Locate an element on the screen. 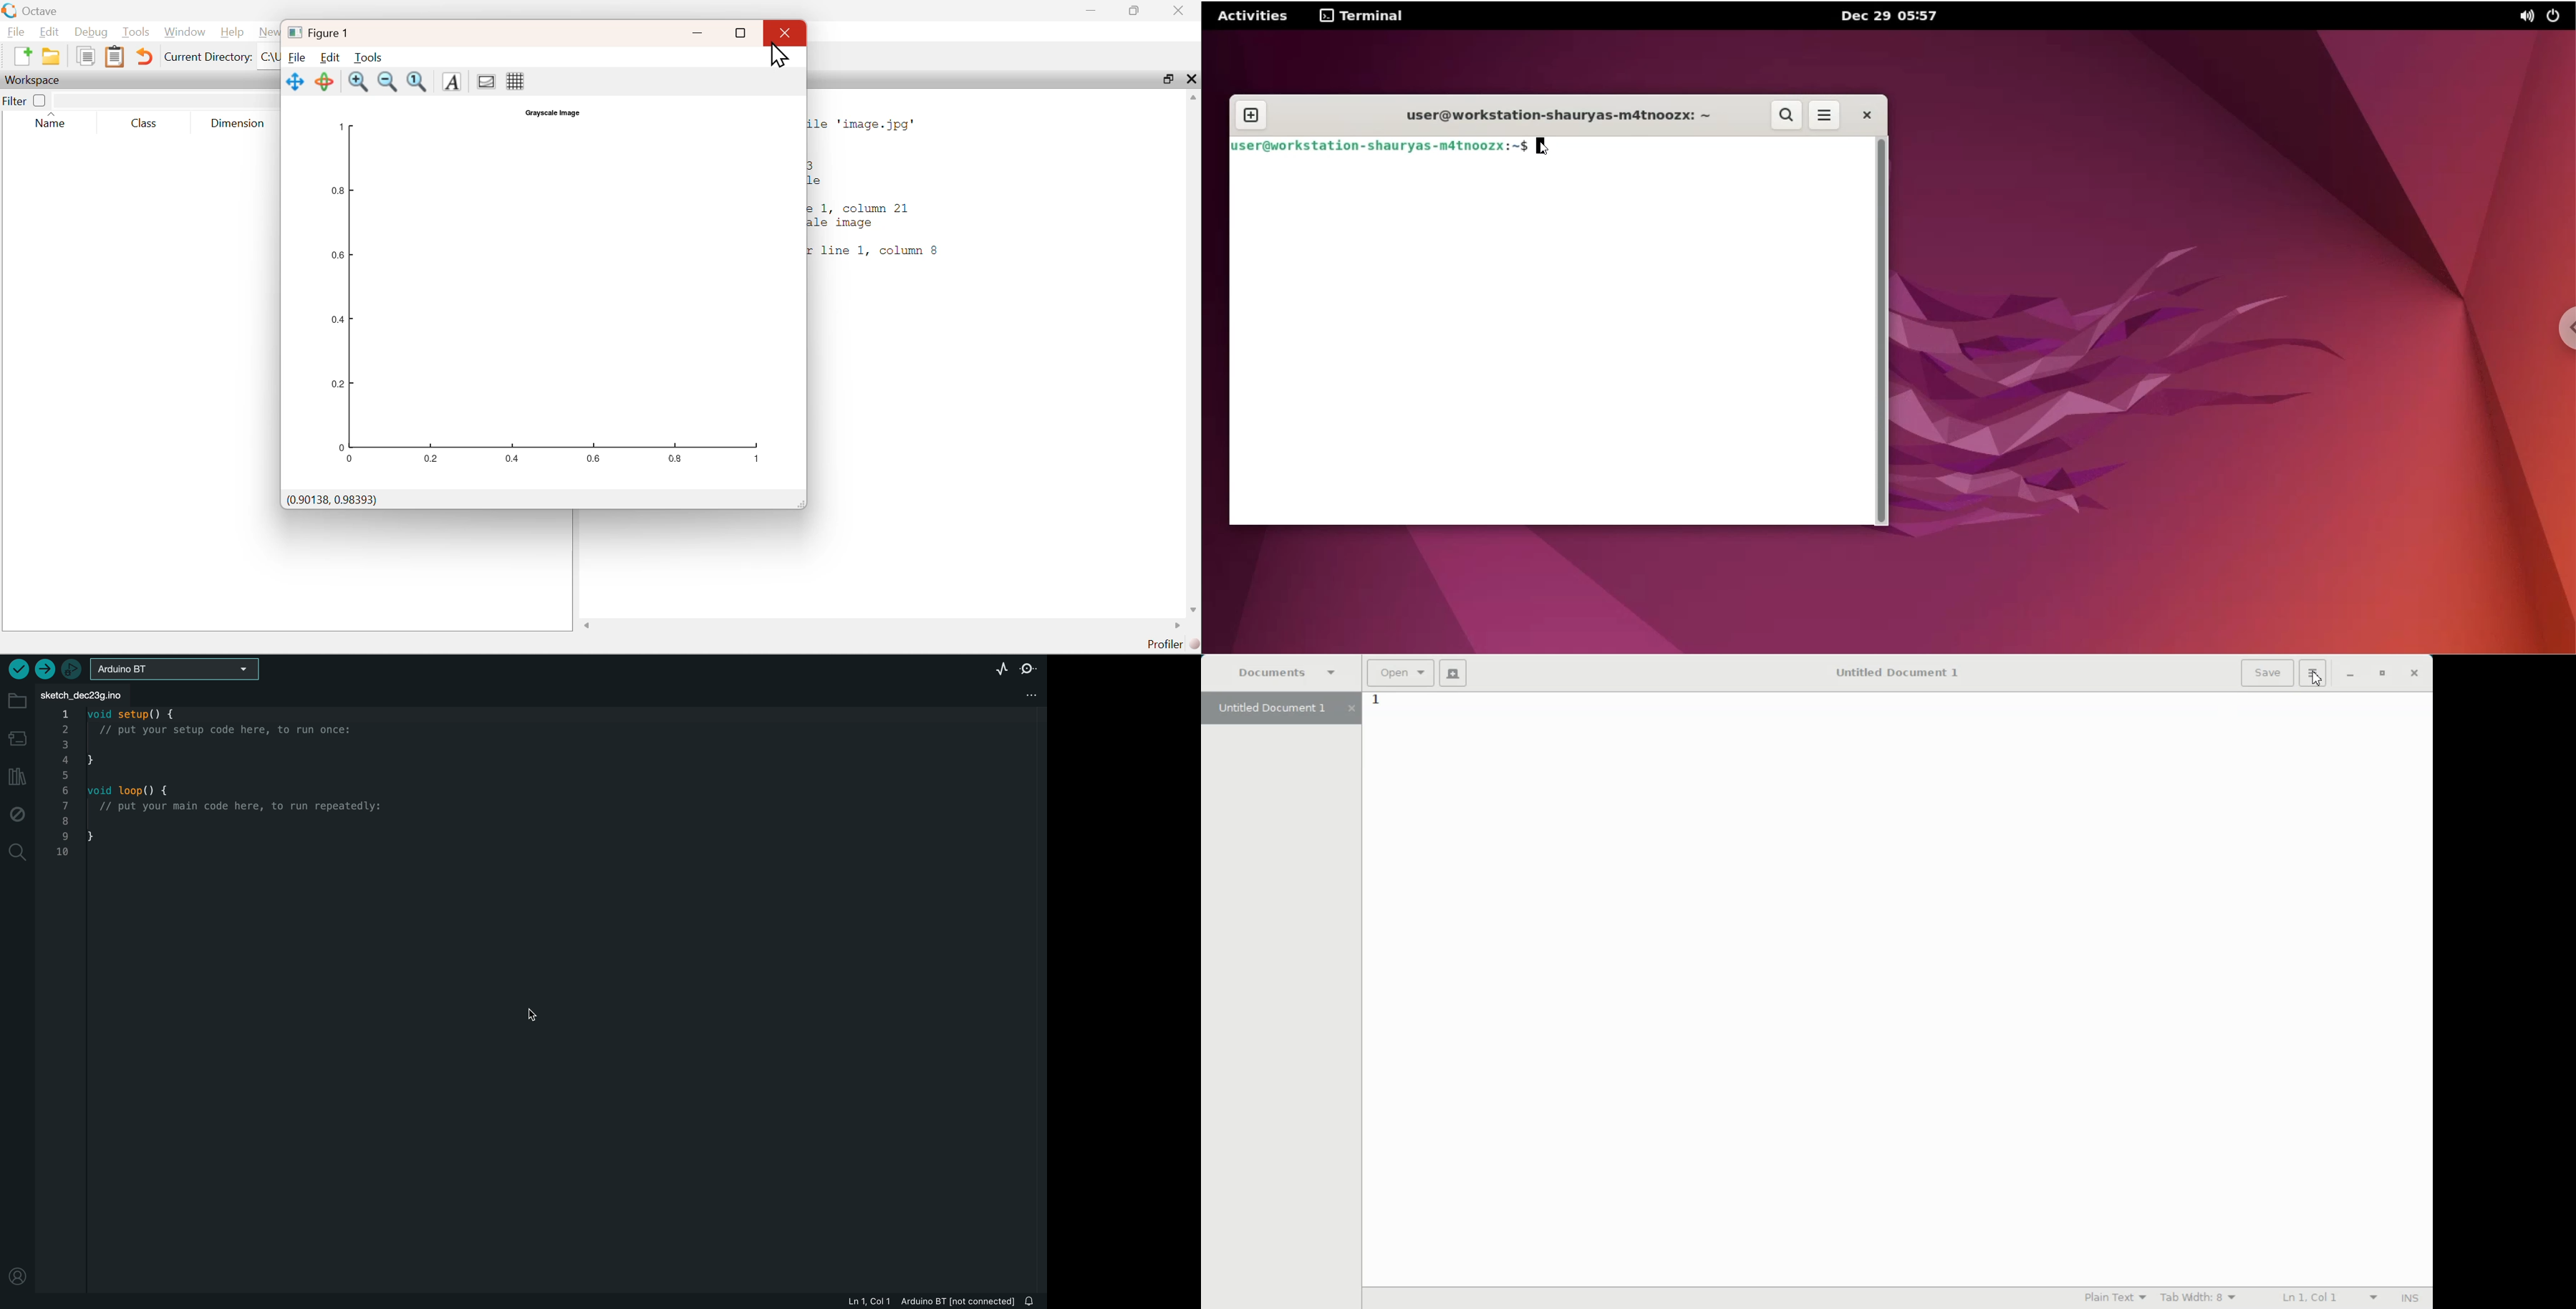 This screenshot has width=2576, height=1316. folder is located at coordinates (17, 700).